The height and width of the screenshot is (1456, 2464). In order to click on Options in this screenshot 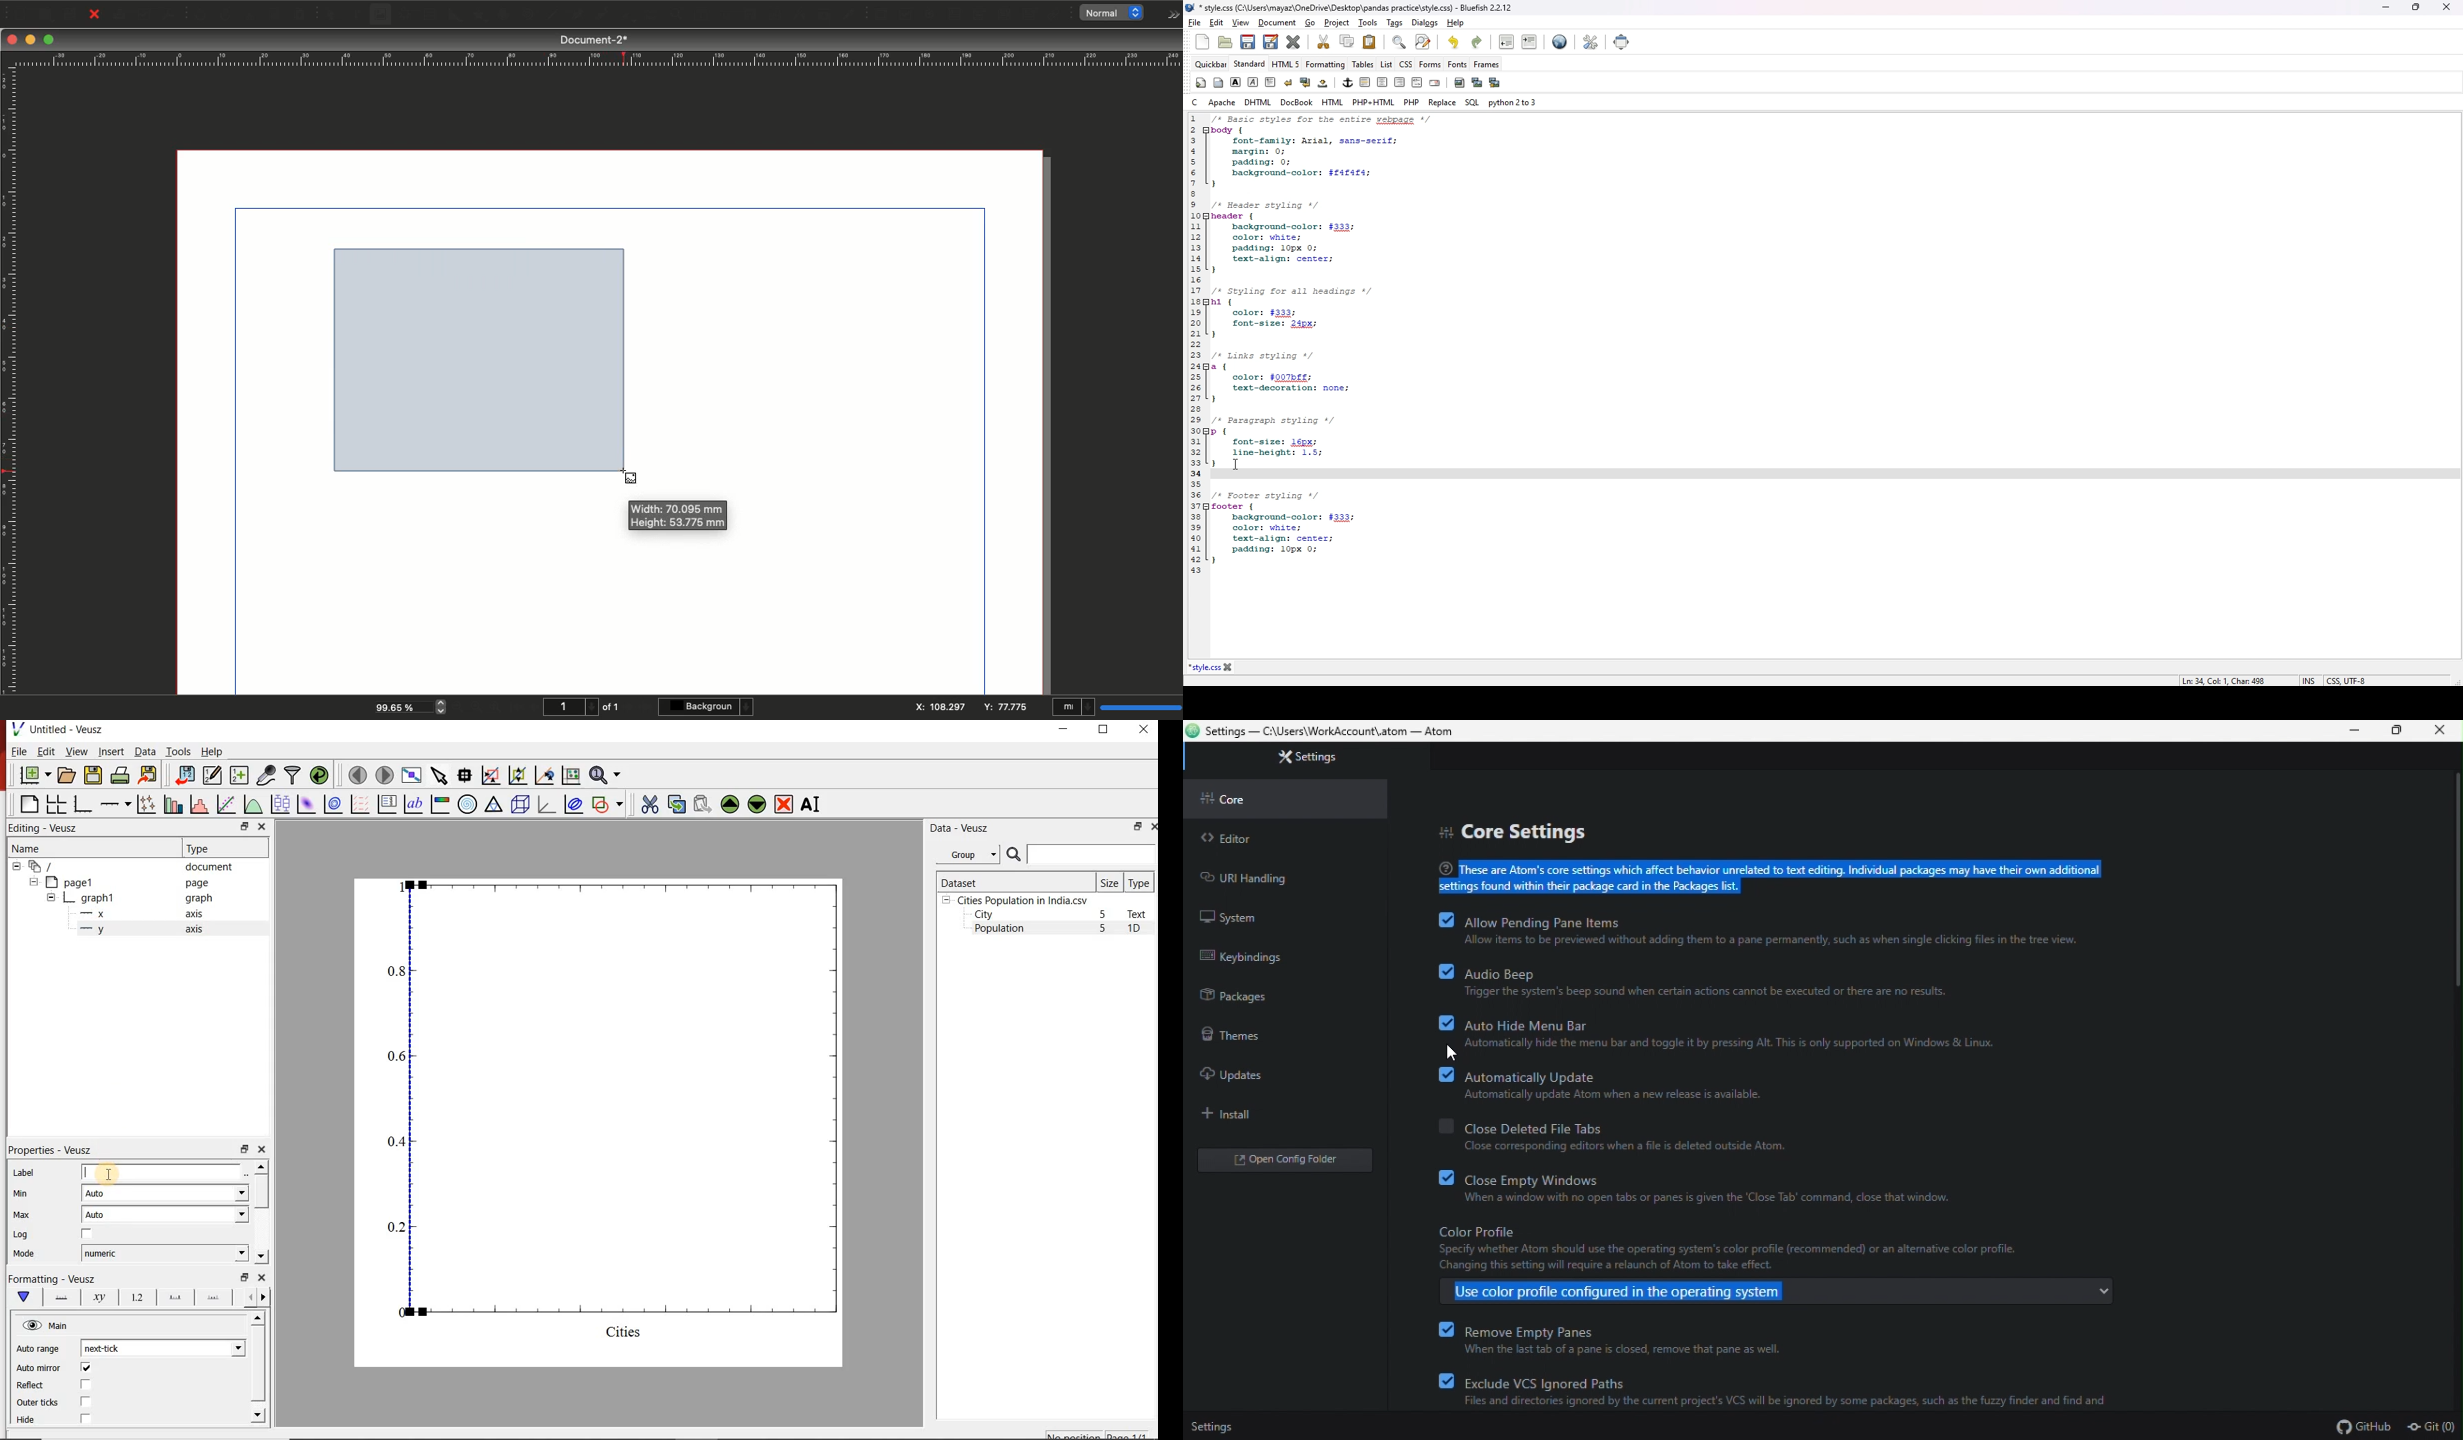, I will do `click(1170, 15)`.